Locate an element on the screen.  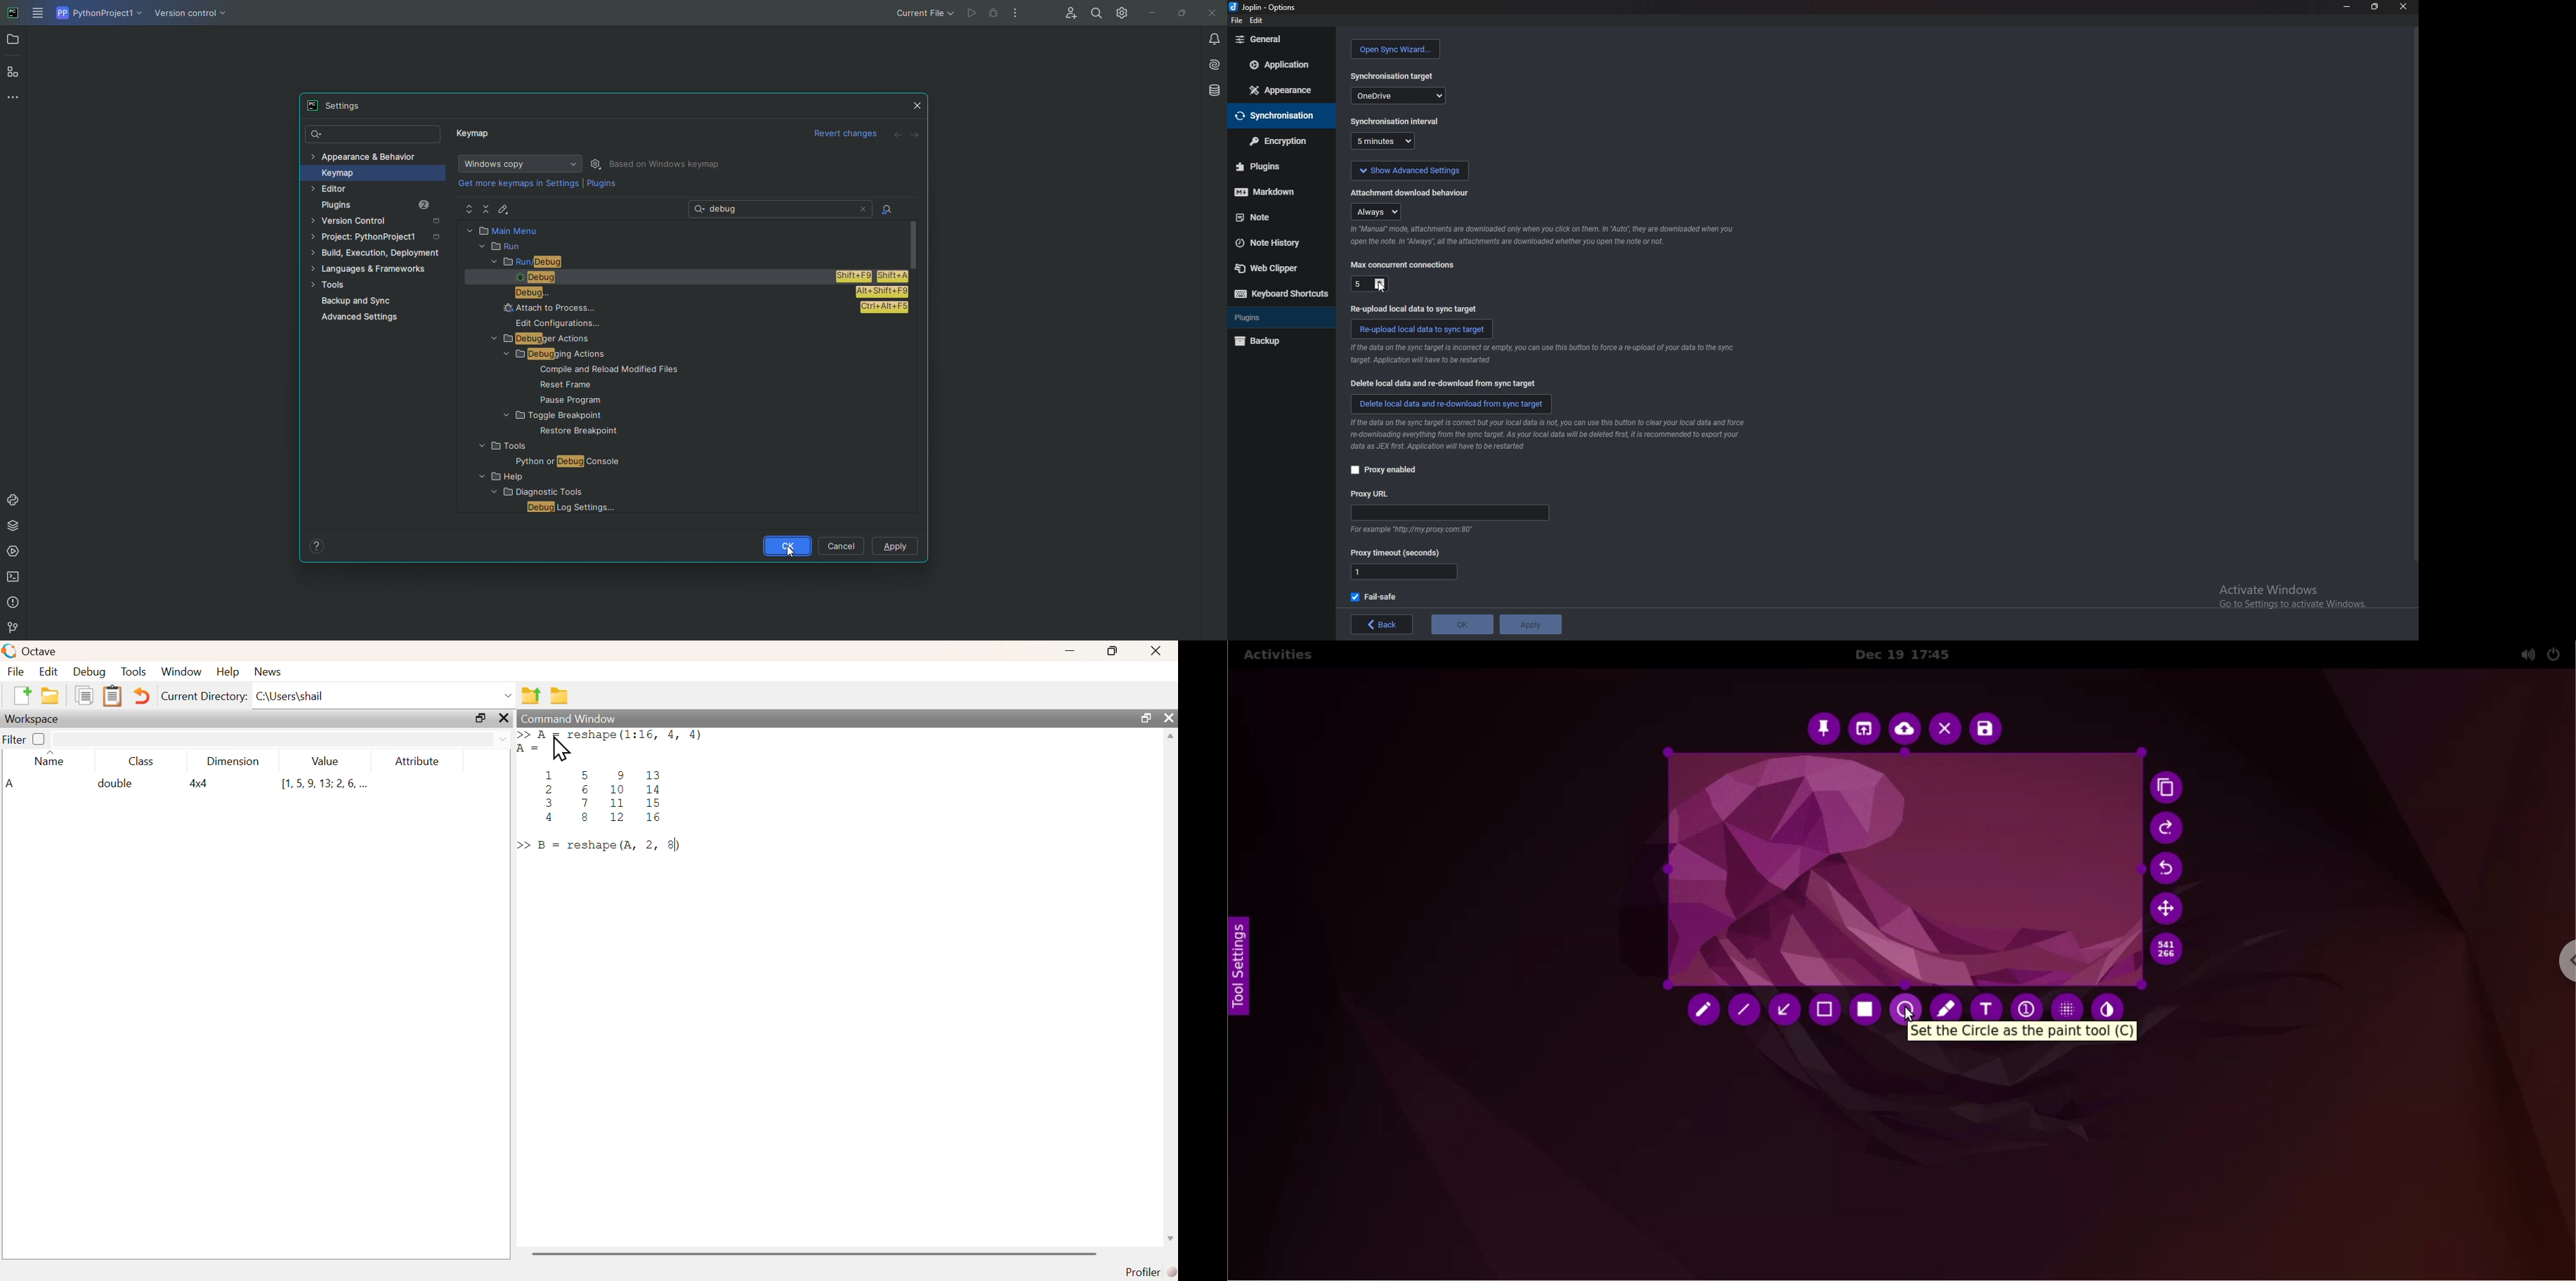
circle tool is located at coordinates (1909, 1005).